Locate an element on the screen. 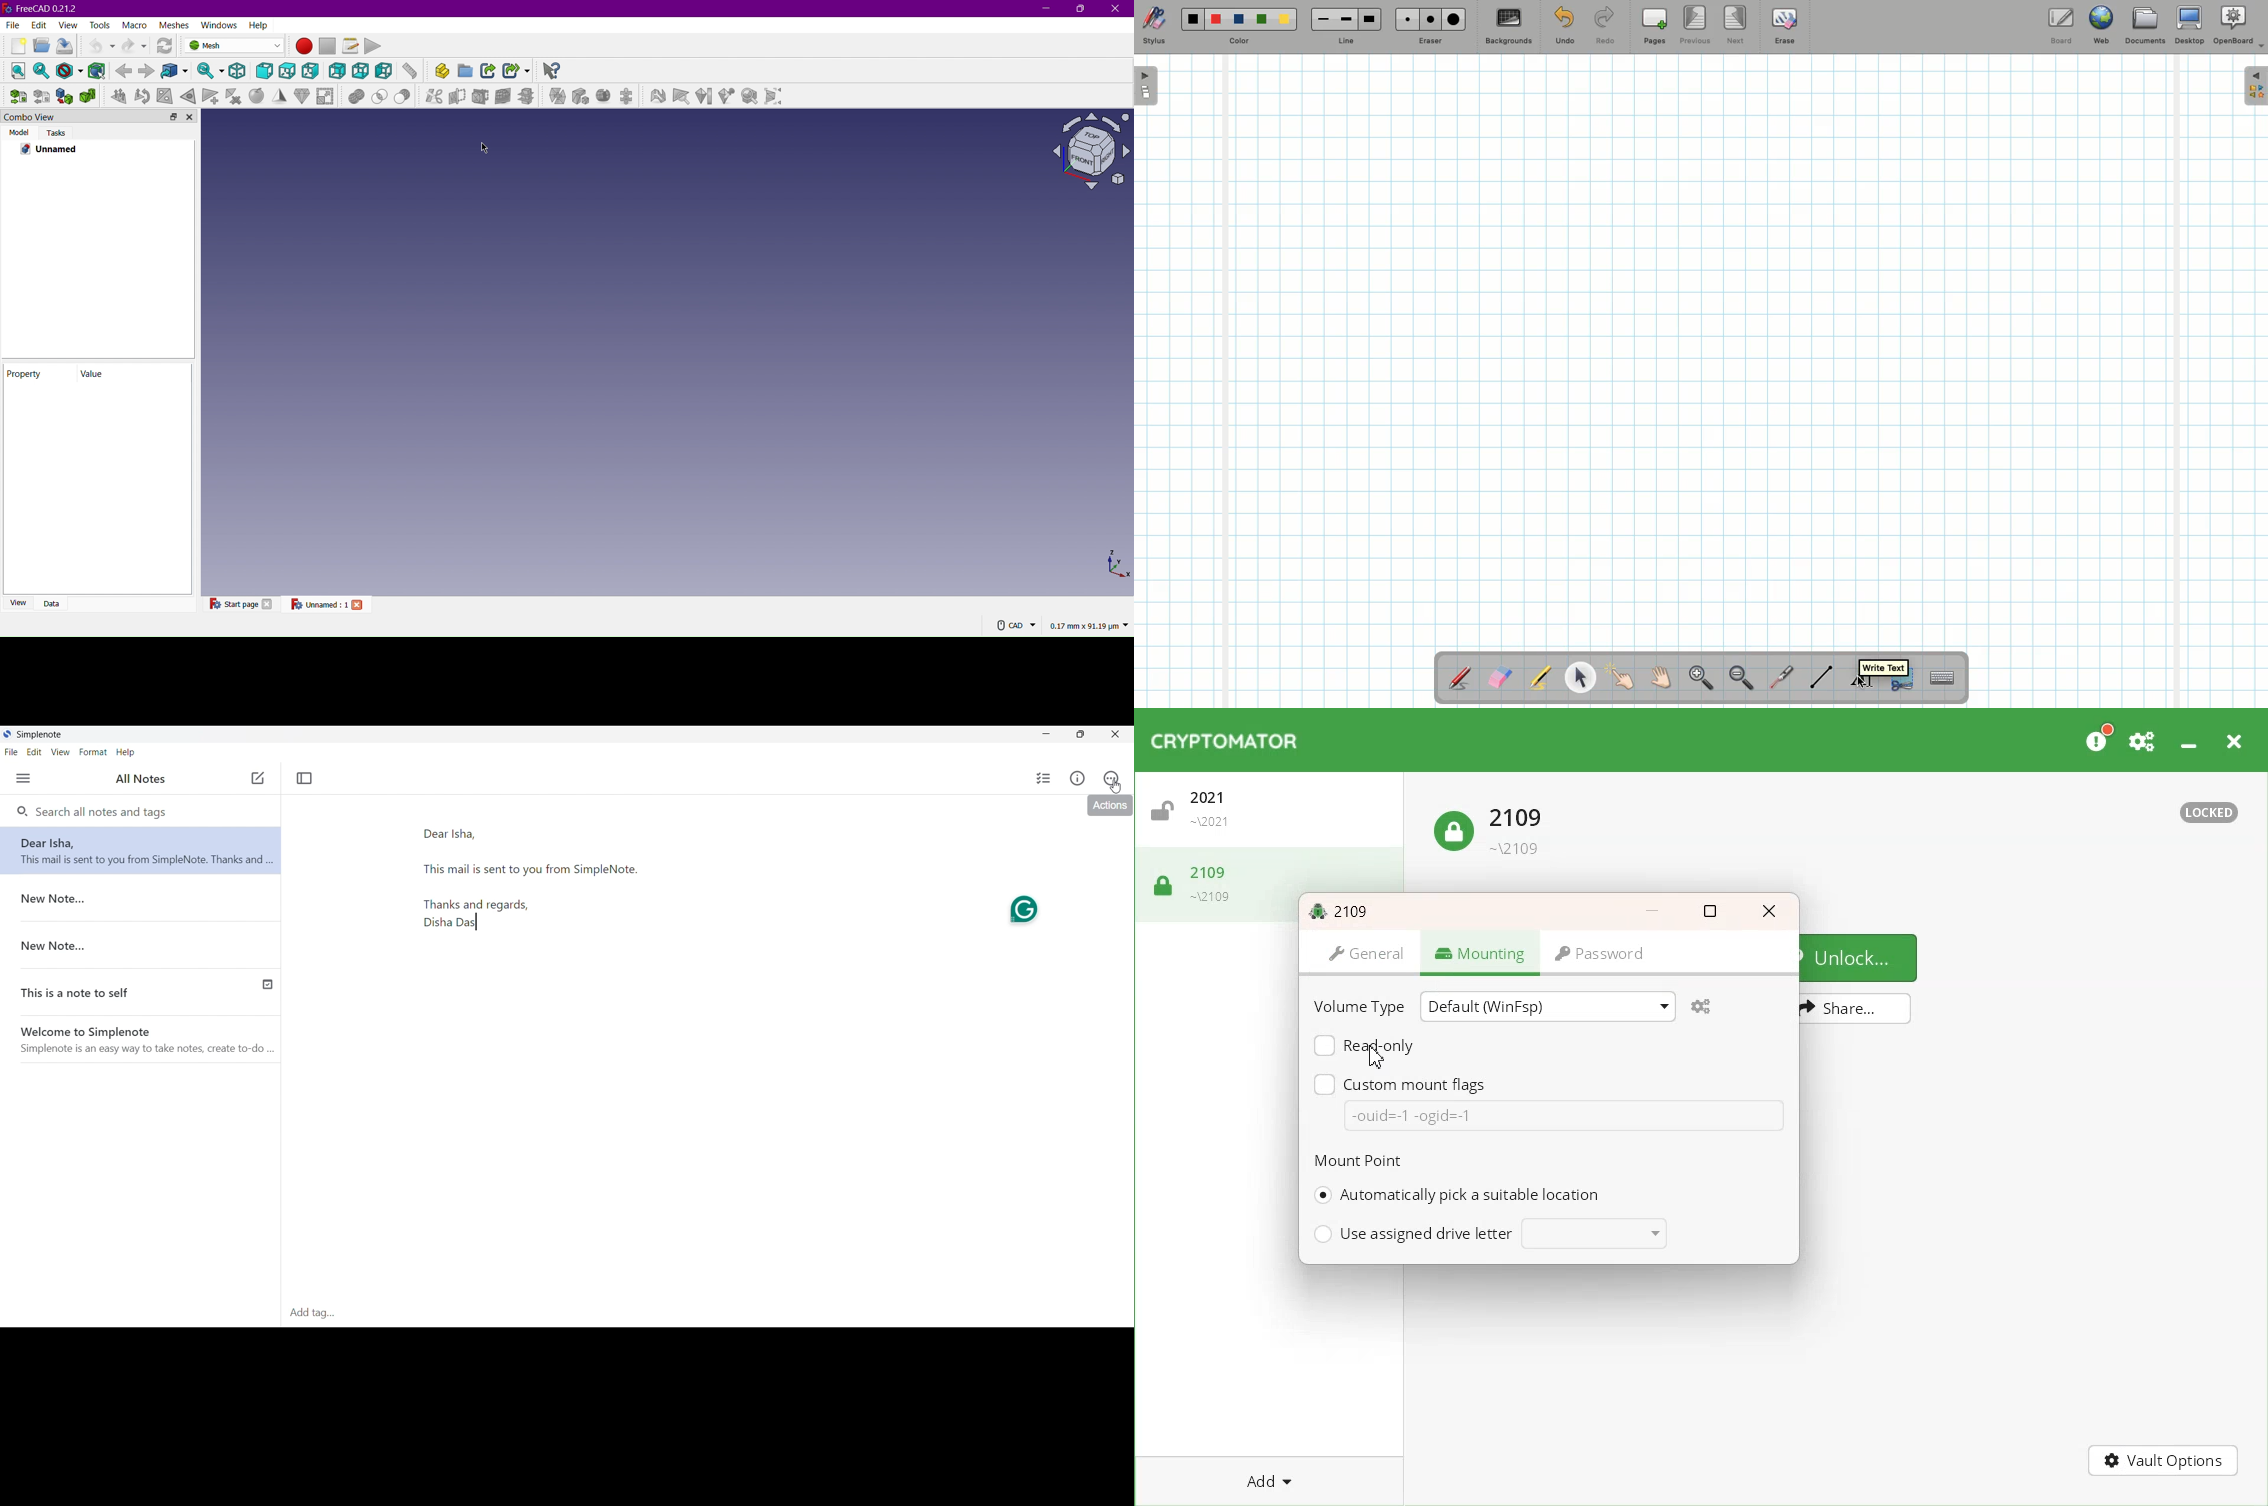  Create mesh from solid is located at coordinates (65, 96).